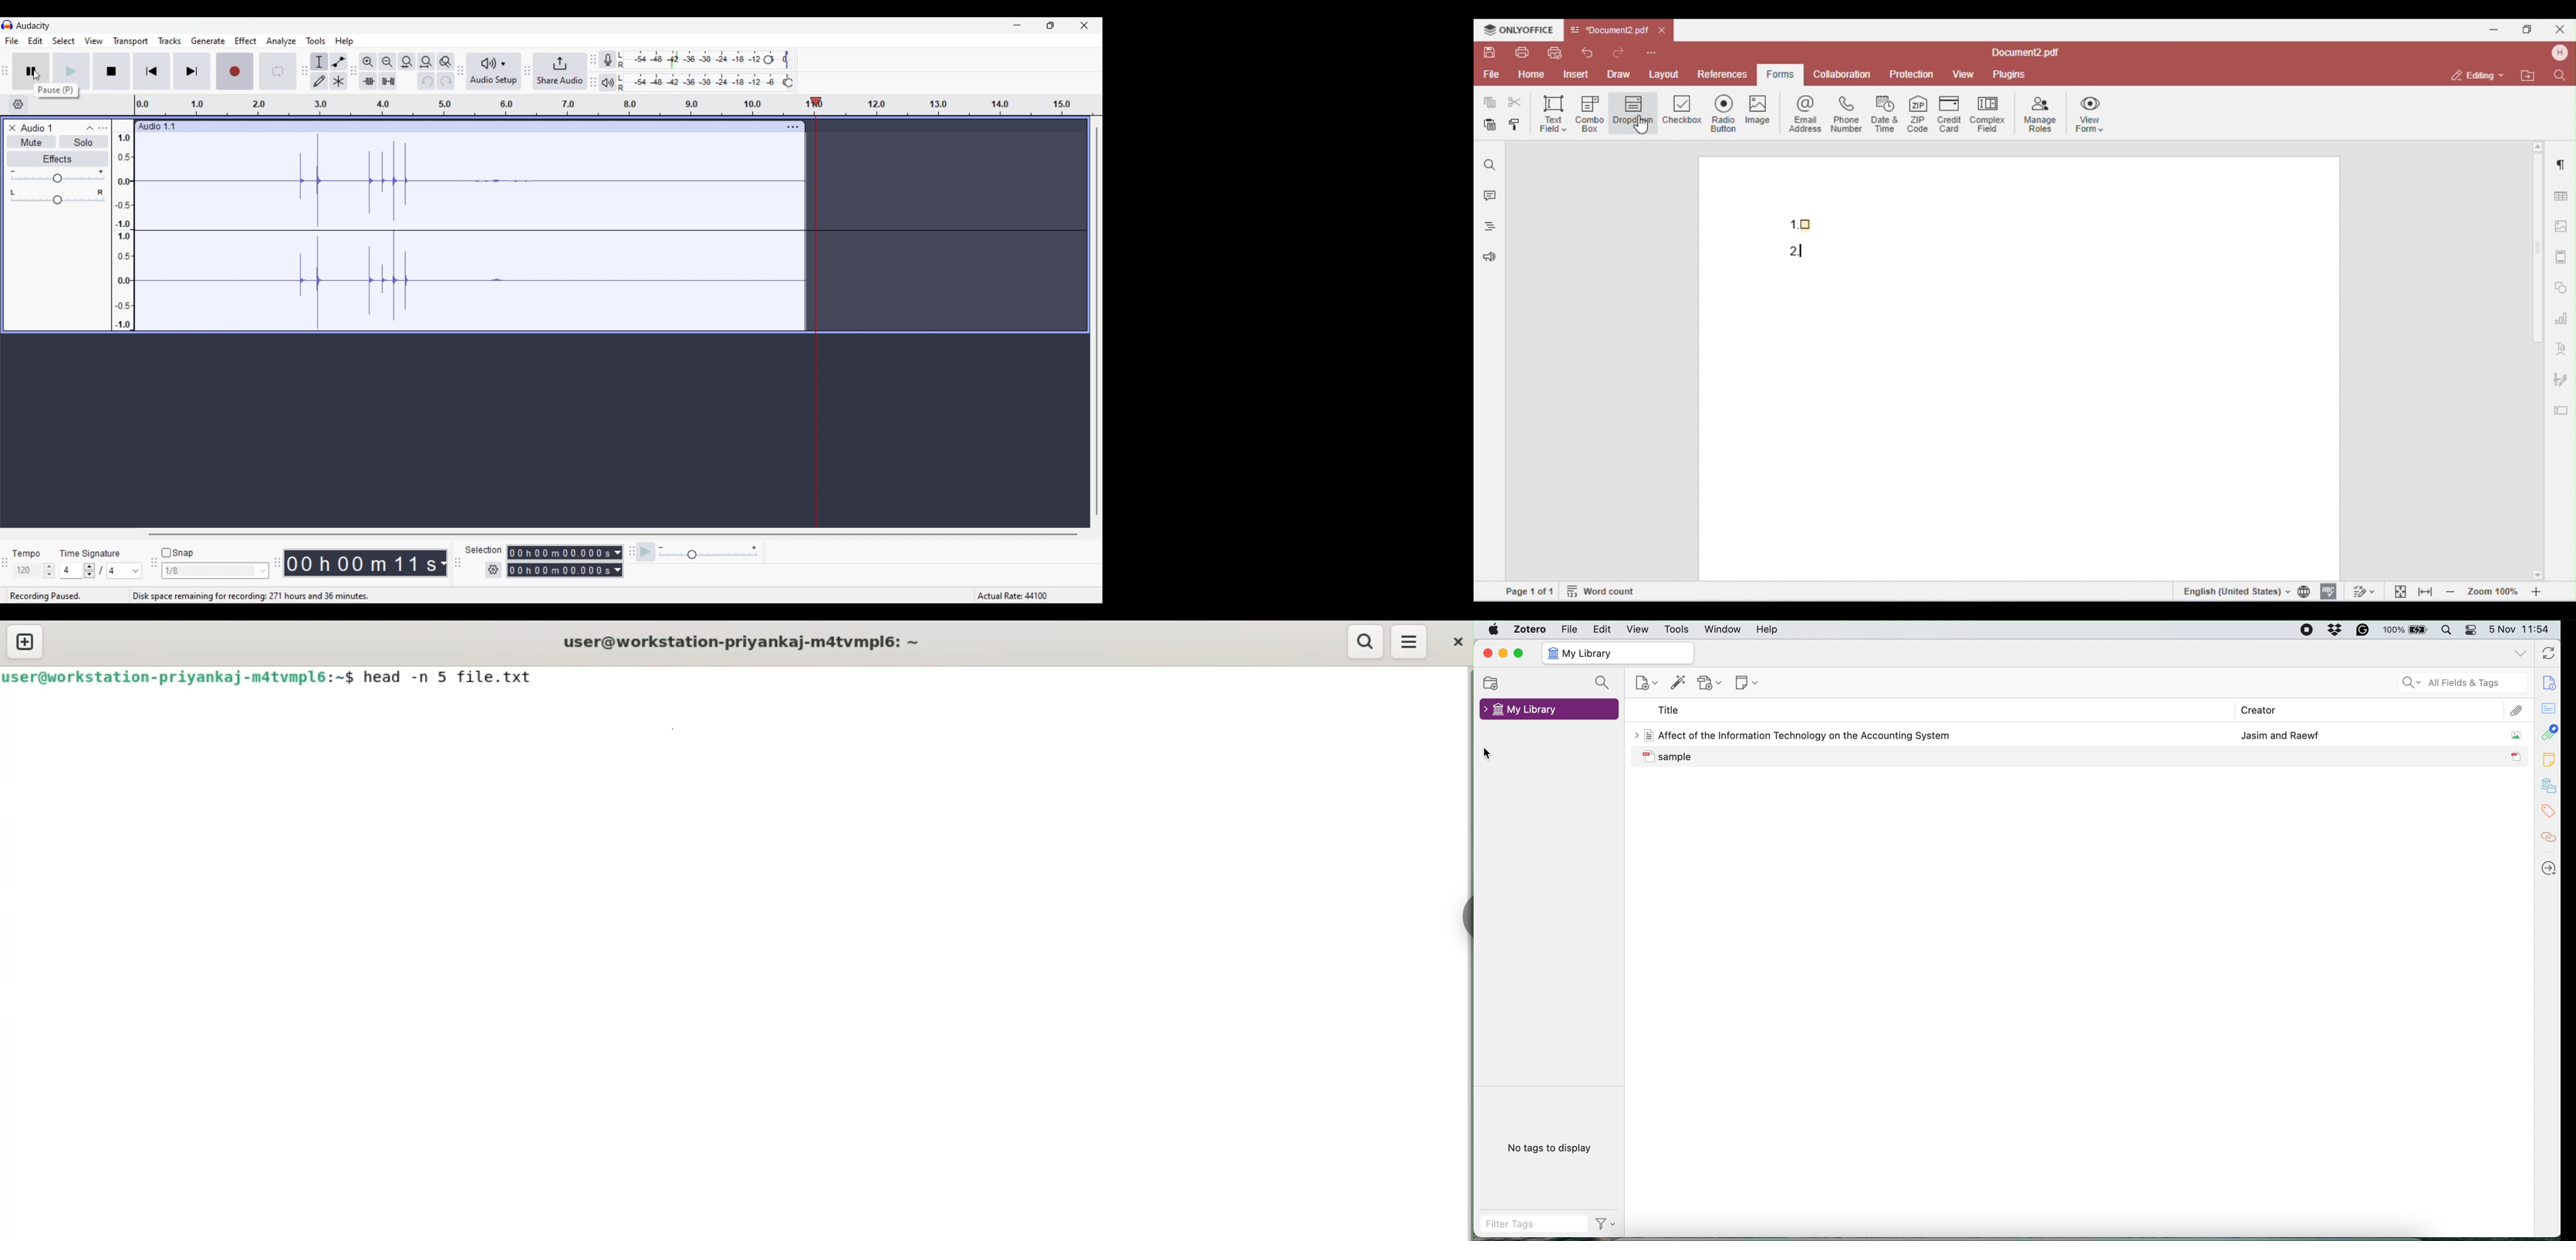  I want to click on search, so click(1601, 683).